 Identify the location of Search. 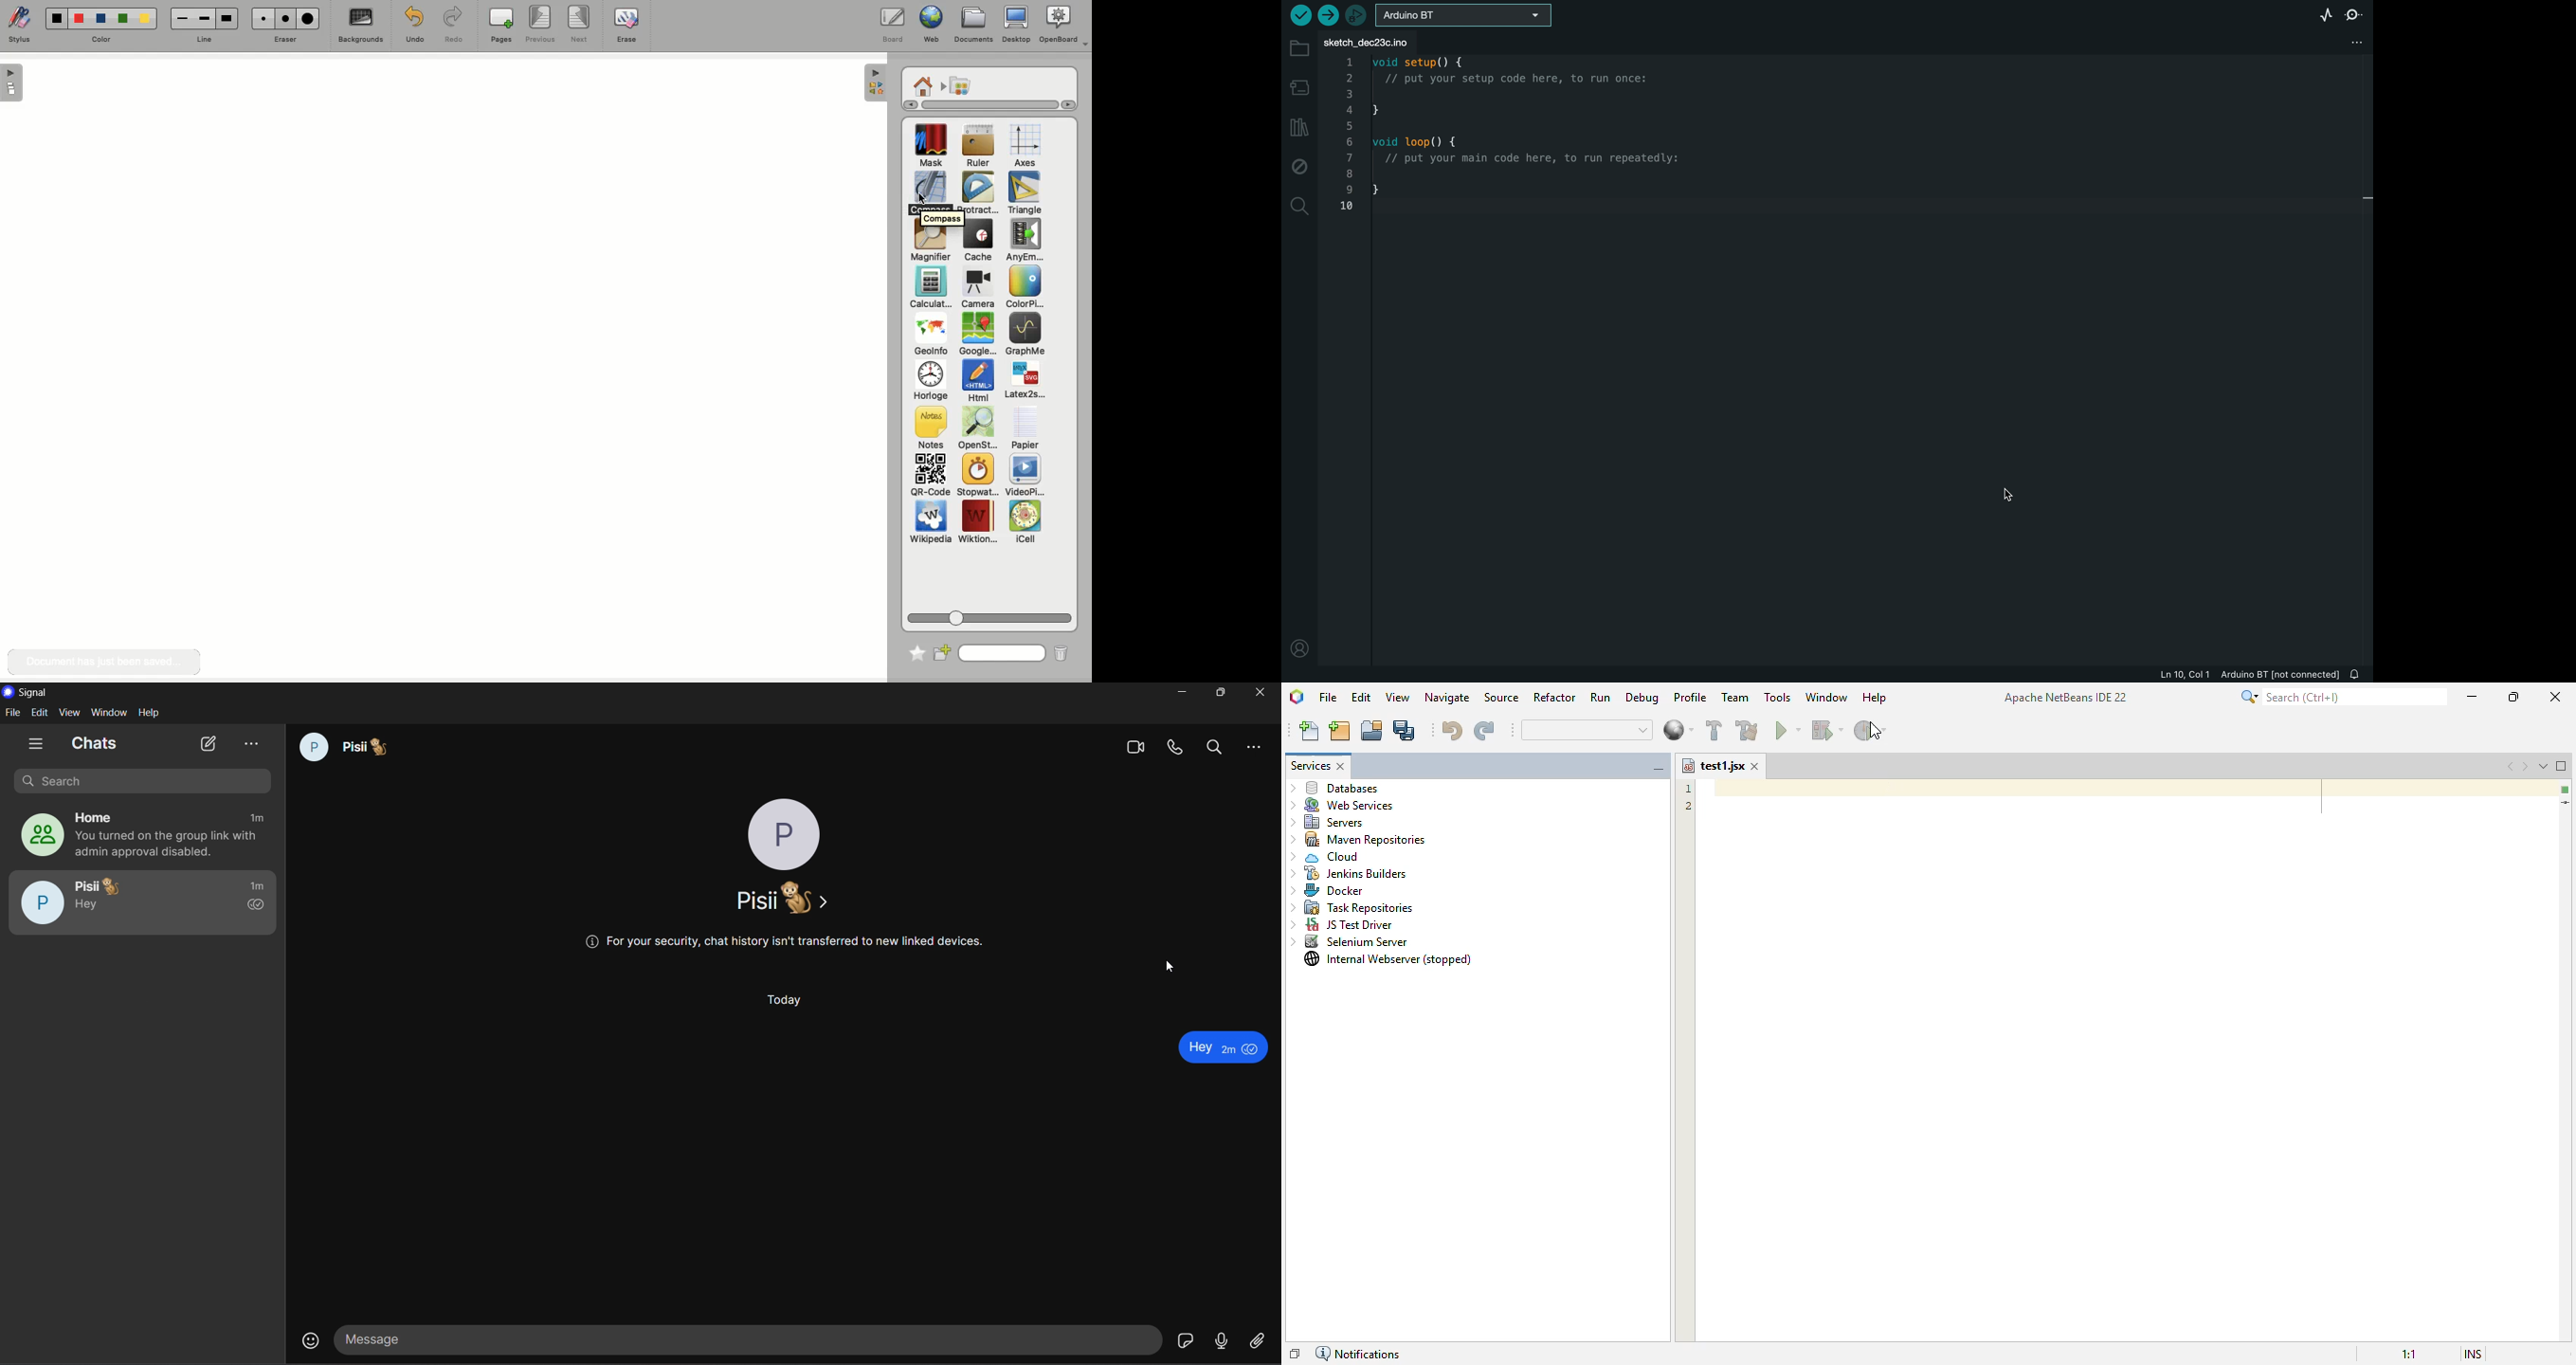
(1002, 651).